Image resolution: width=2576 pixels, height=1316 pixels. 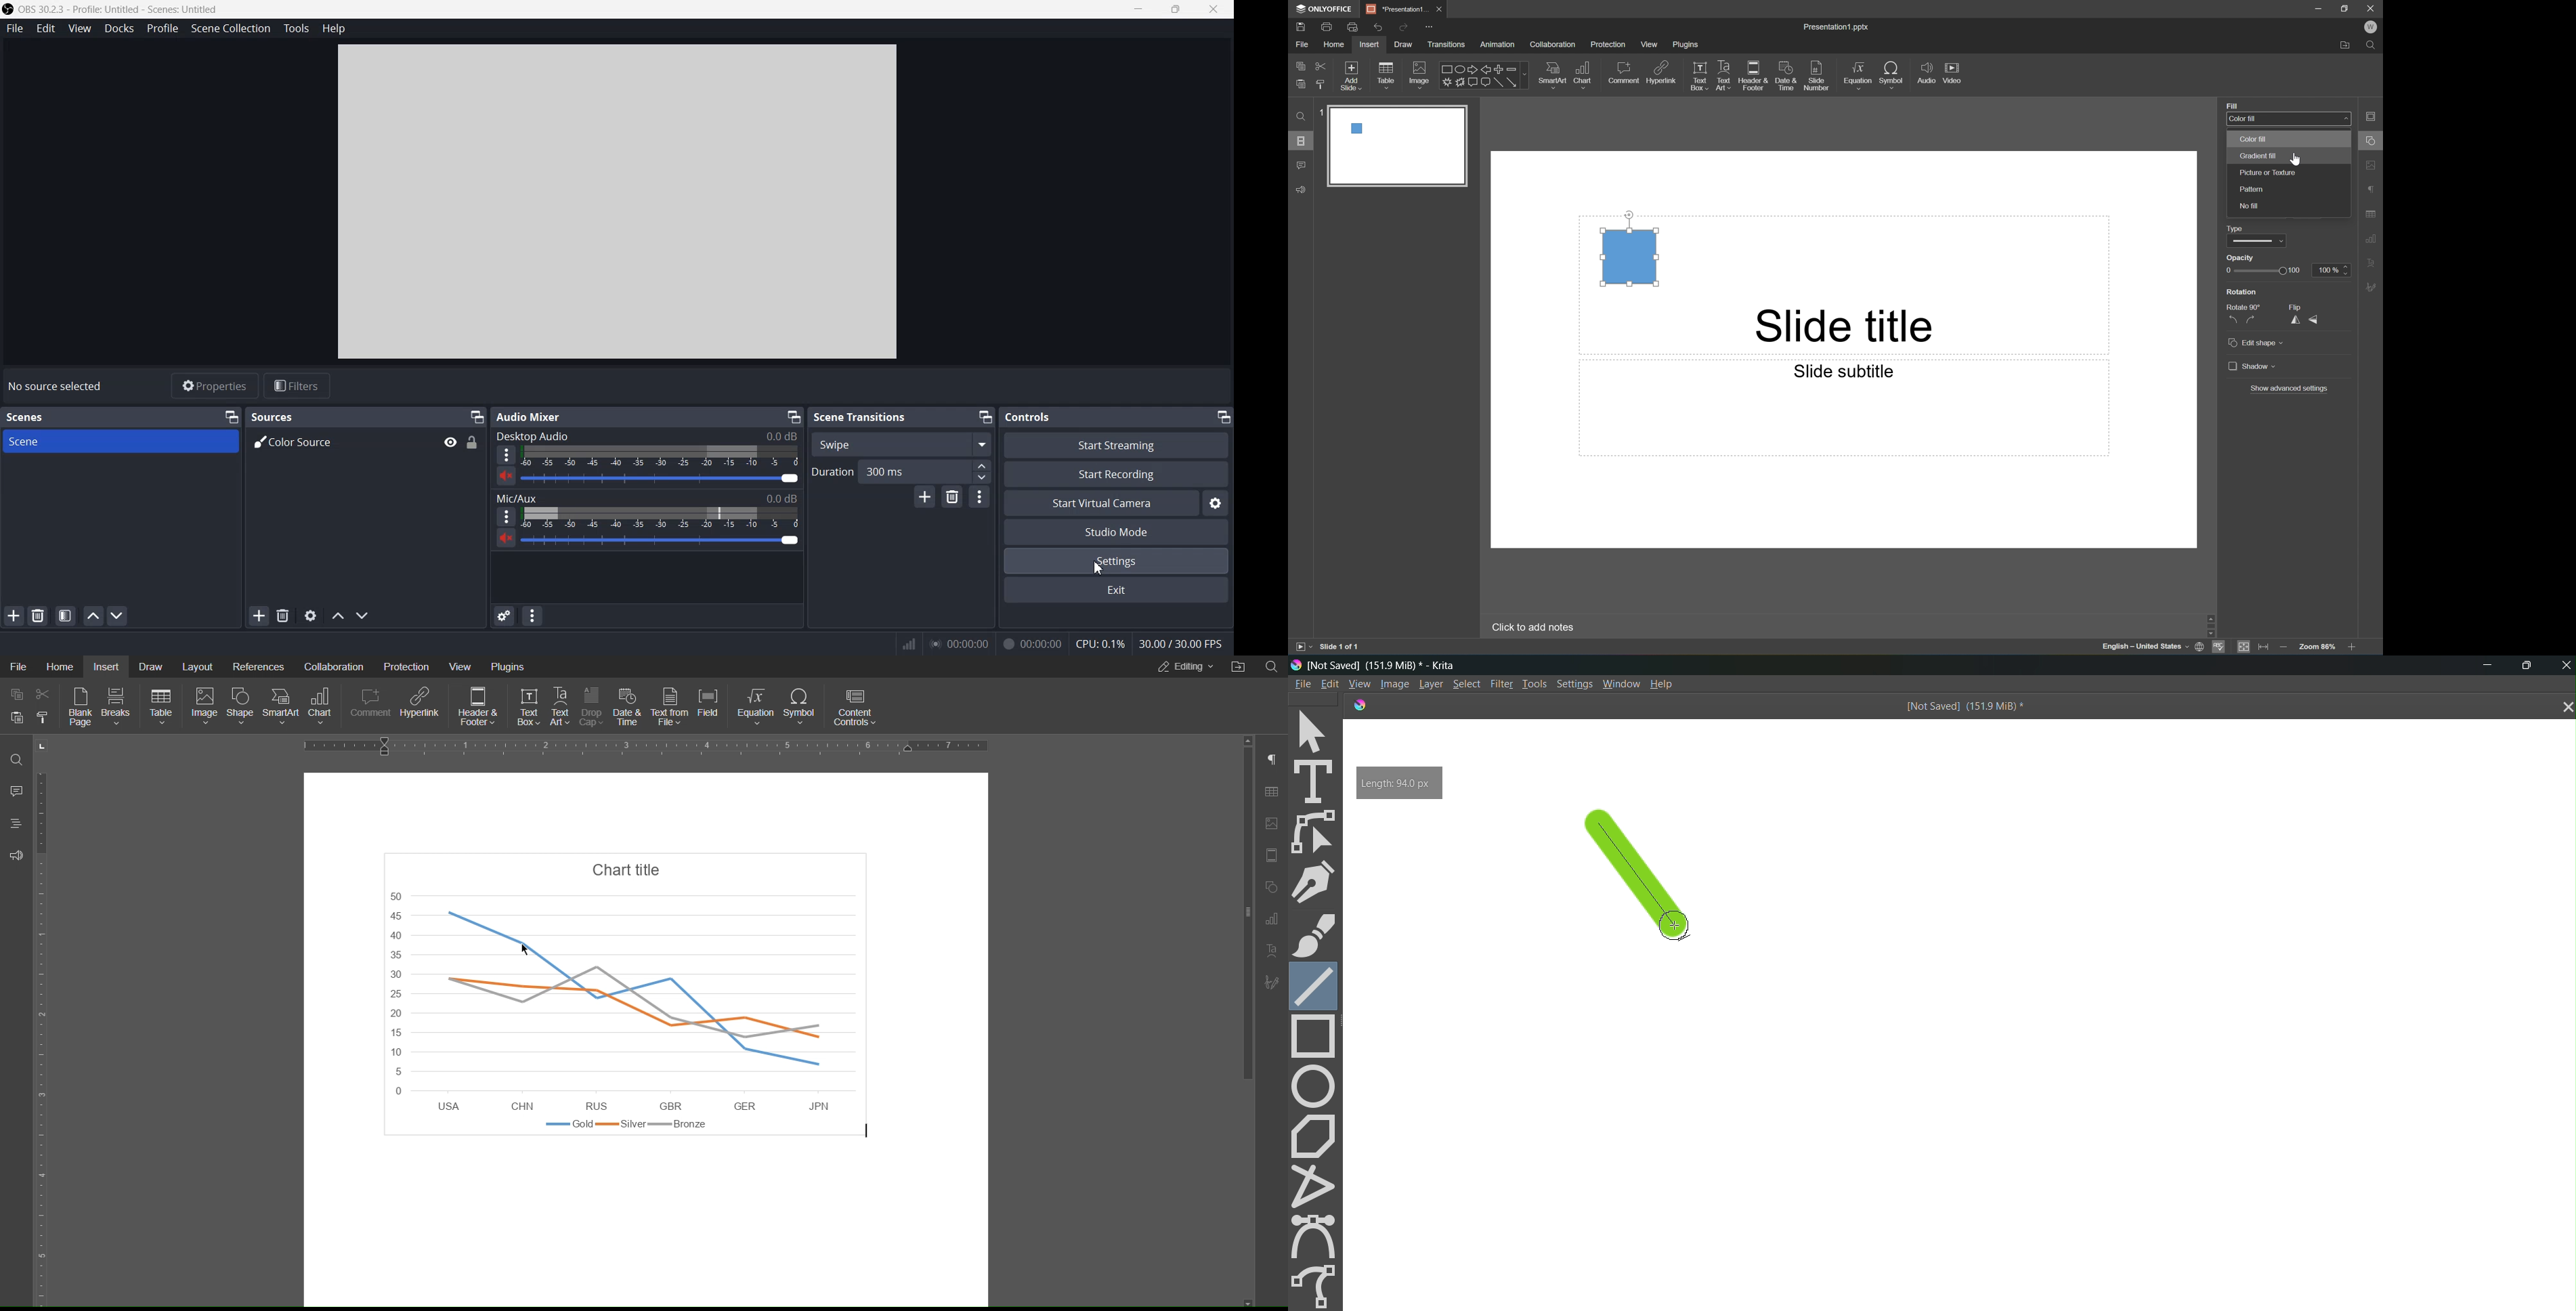 What do you see at coordinates (1517, 68) in the screenshot?
I see `Minus` at bounding box center [1517, 68].